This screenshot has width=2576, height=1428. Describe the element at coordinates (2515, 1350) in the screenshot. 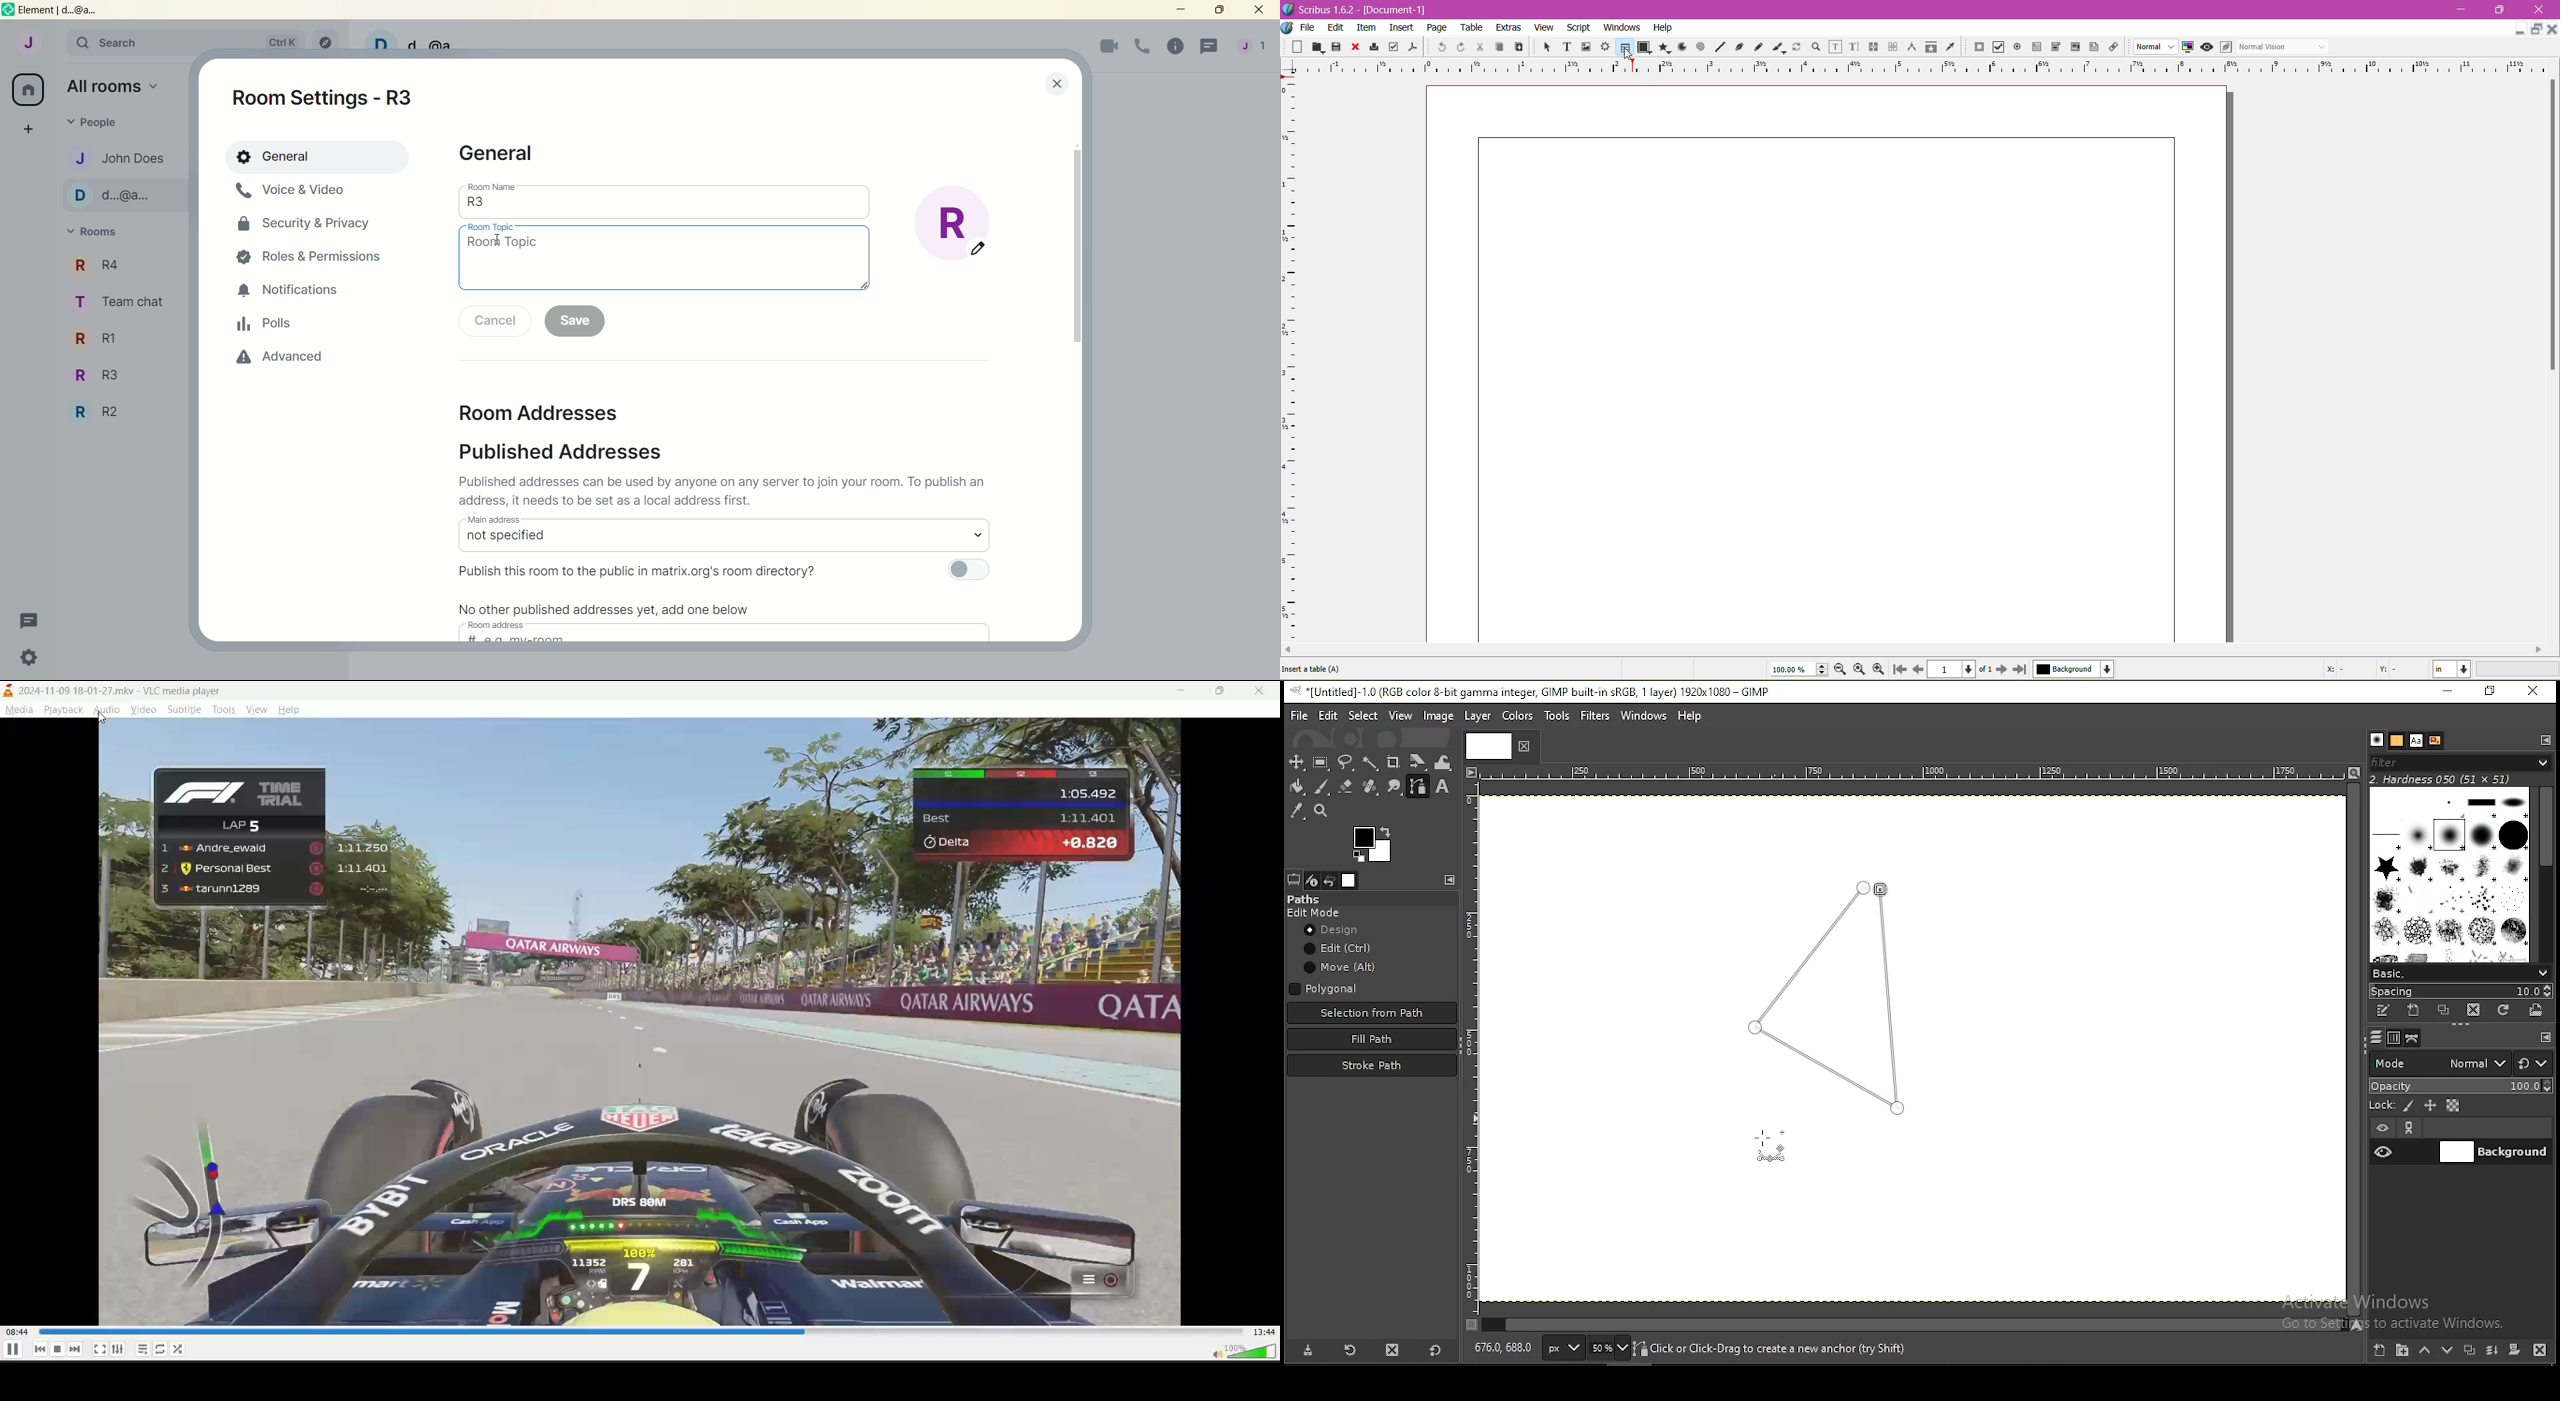

I see `add a mask` at that location.